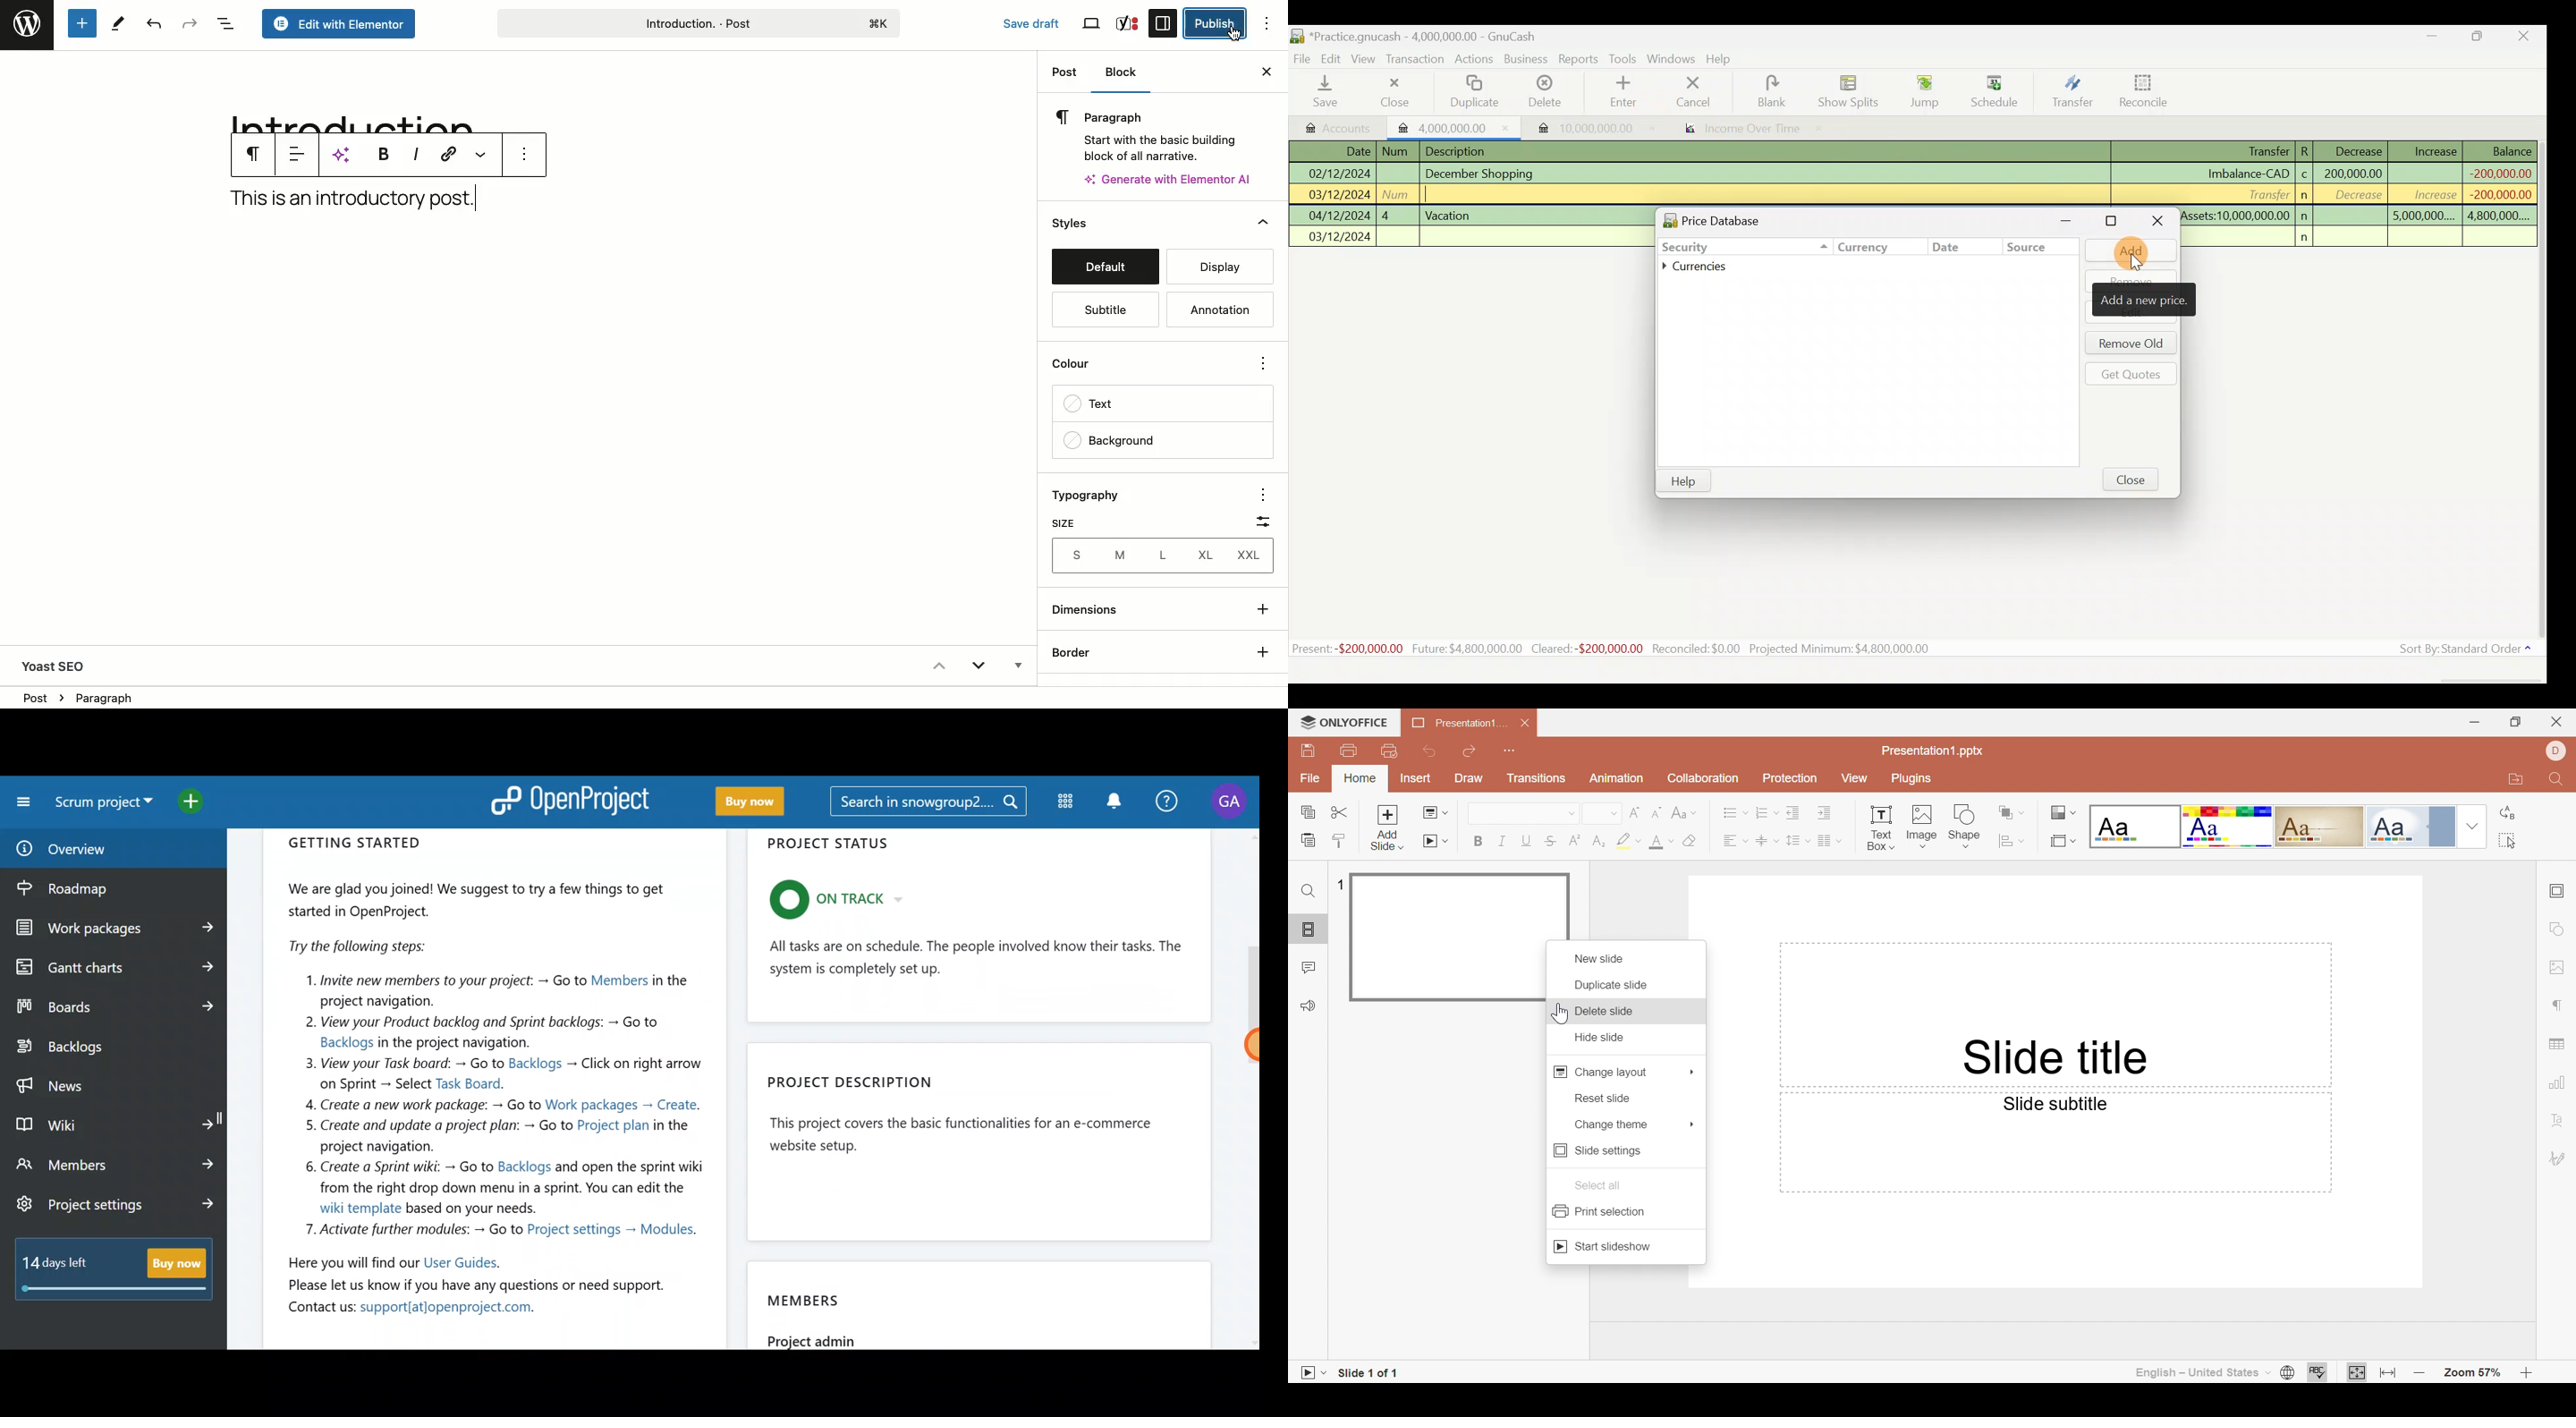  Describe the element at coordinates (1470, 778) in the screenshot. I see `Draw` at that location.